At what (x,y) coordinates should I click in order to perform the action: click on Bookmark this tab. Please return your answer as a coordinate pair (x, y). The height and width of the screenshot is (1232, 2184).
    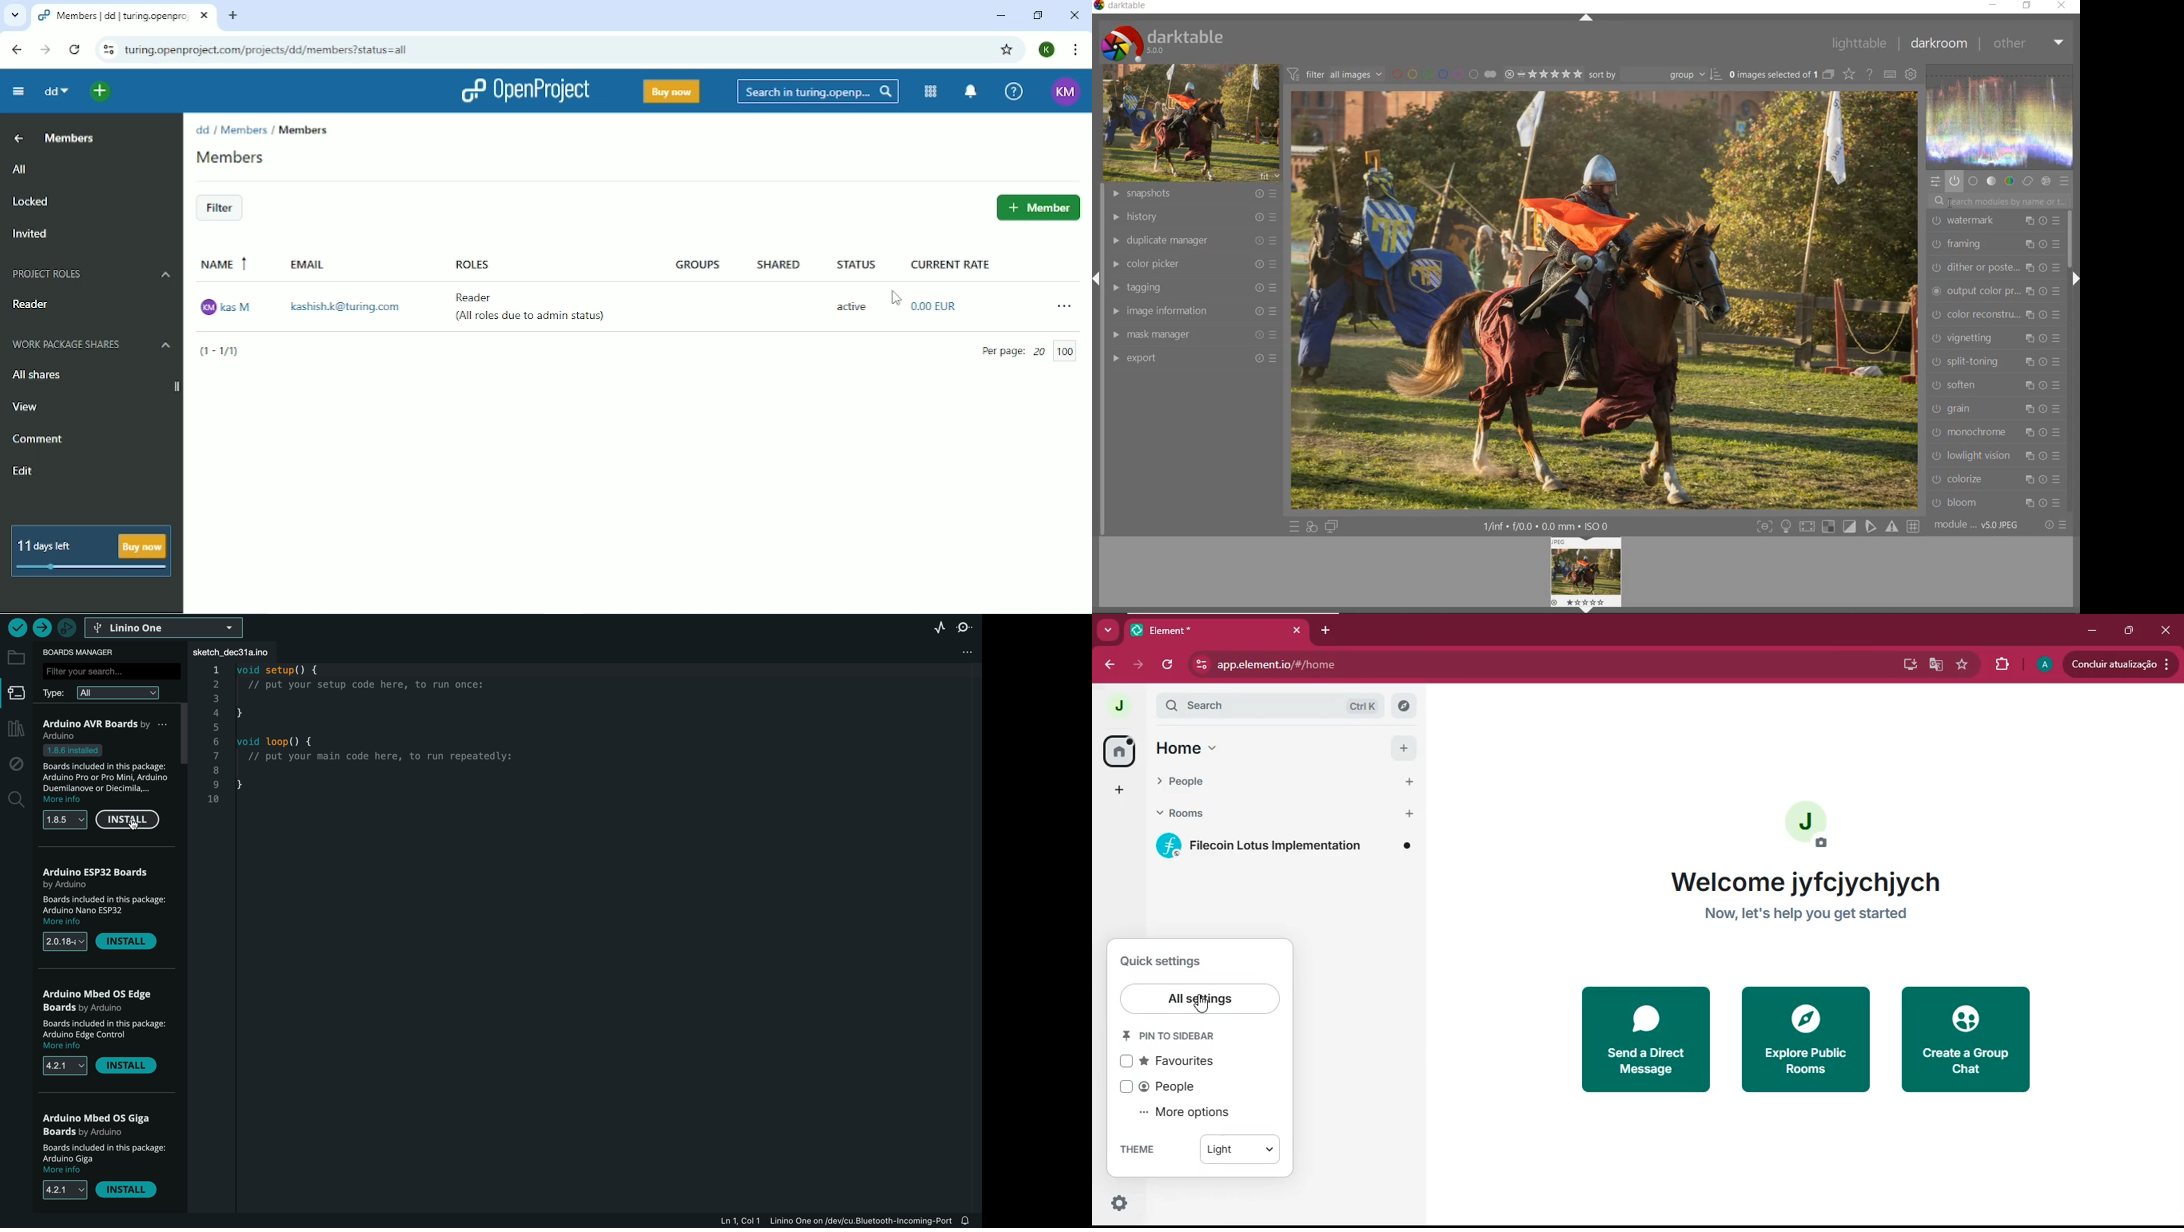
    Looking at the image, I should click on (1005, 48).